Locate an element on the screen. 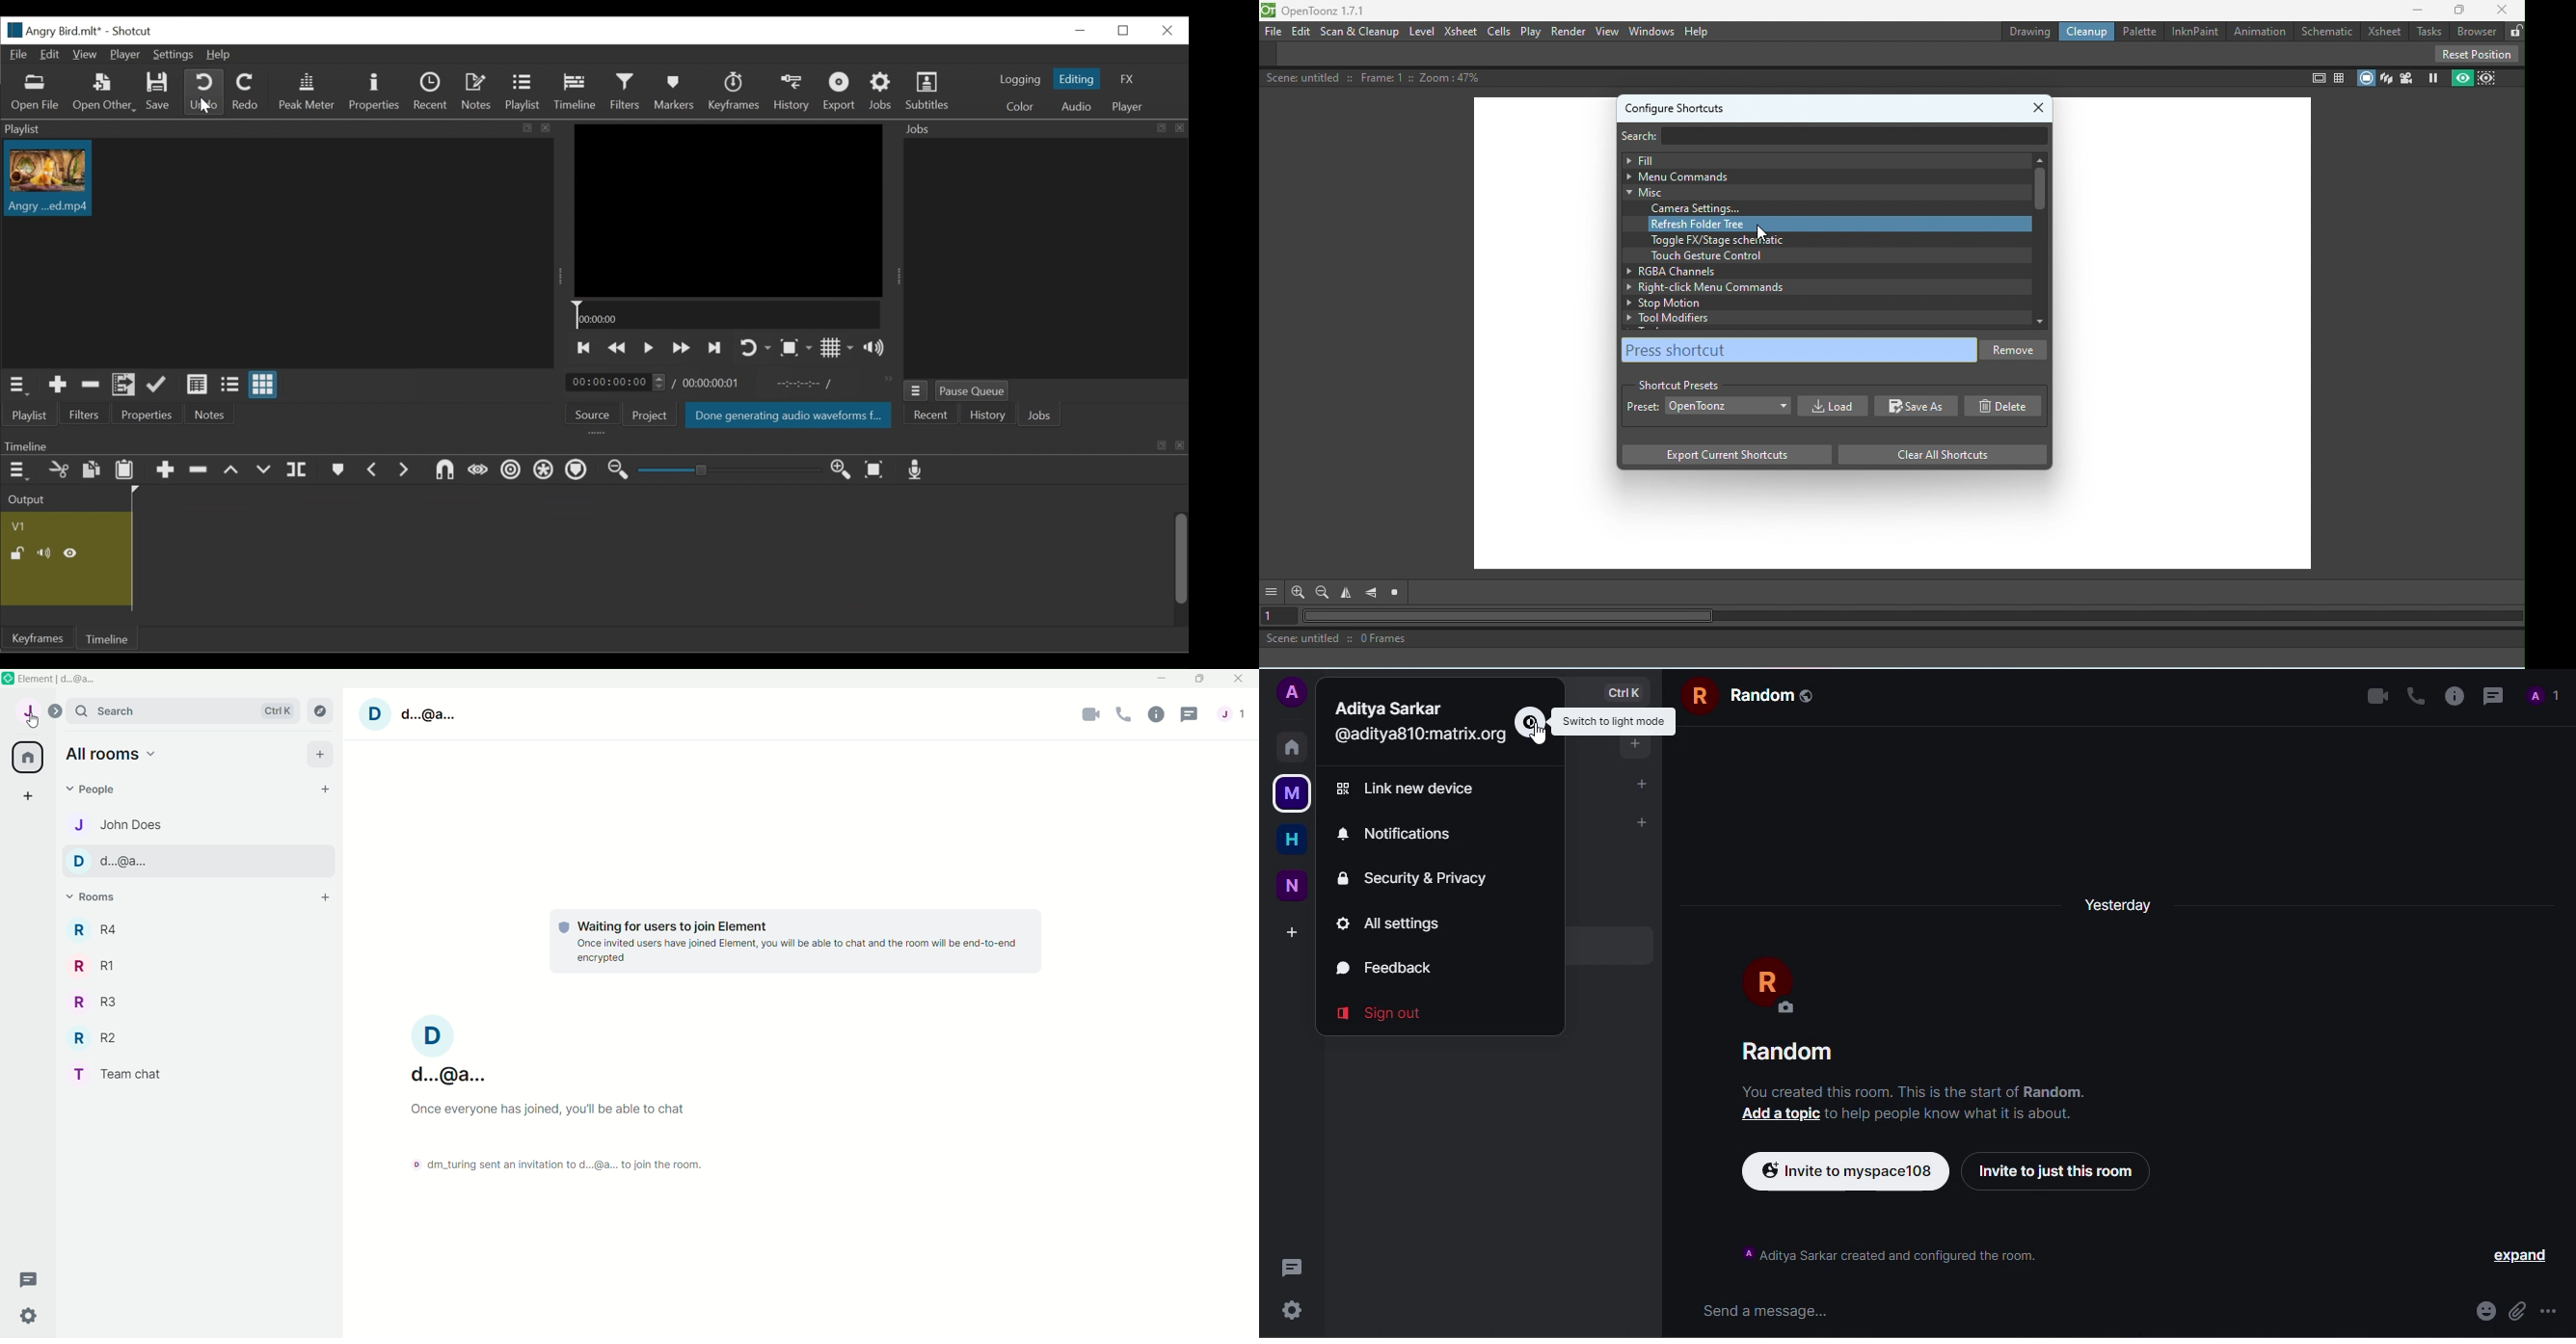 This screenshot has width=2576, height=1344. Export is located at coordinates (841, 91).